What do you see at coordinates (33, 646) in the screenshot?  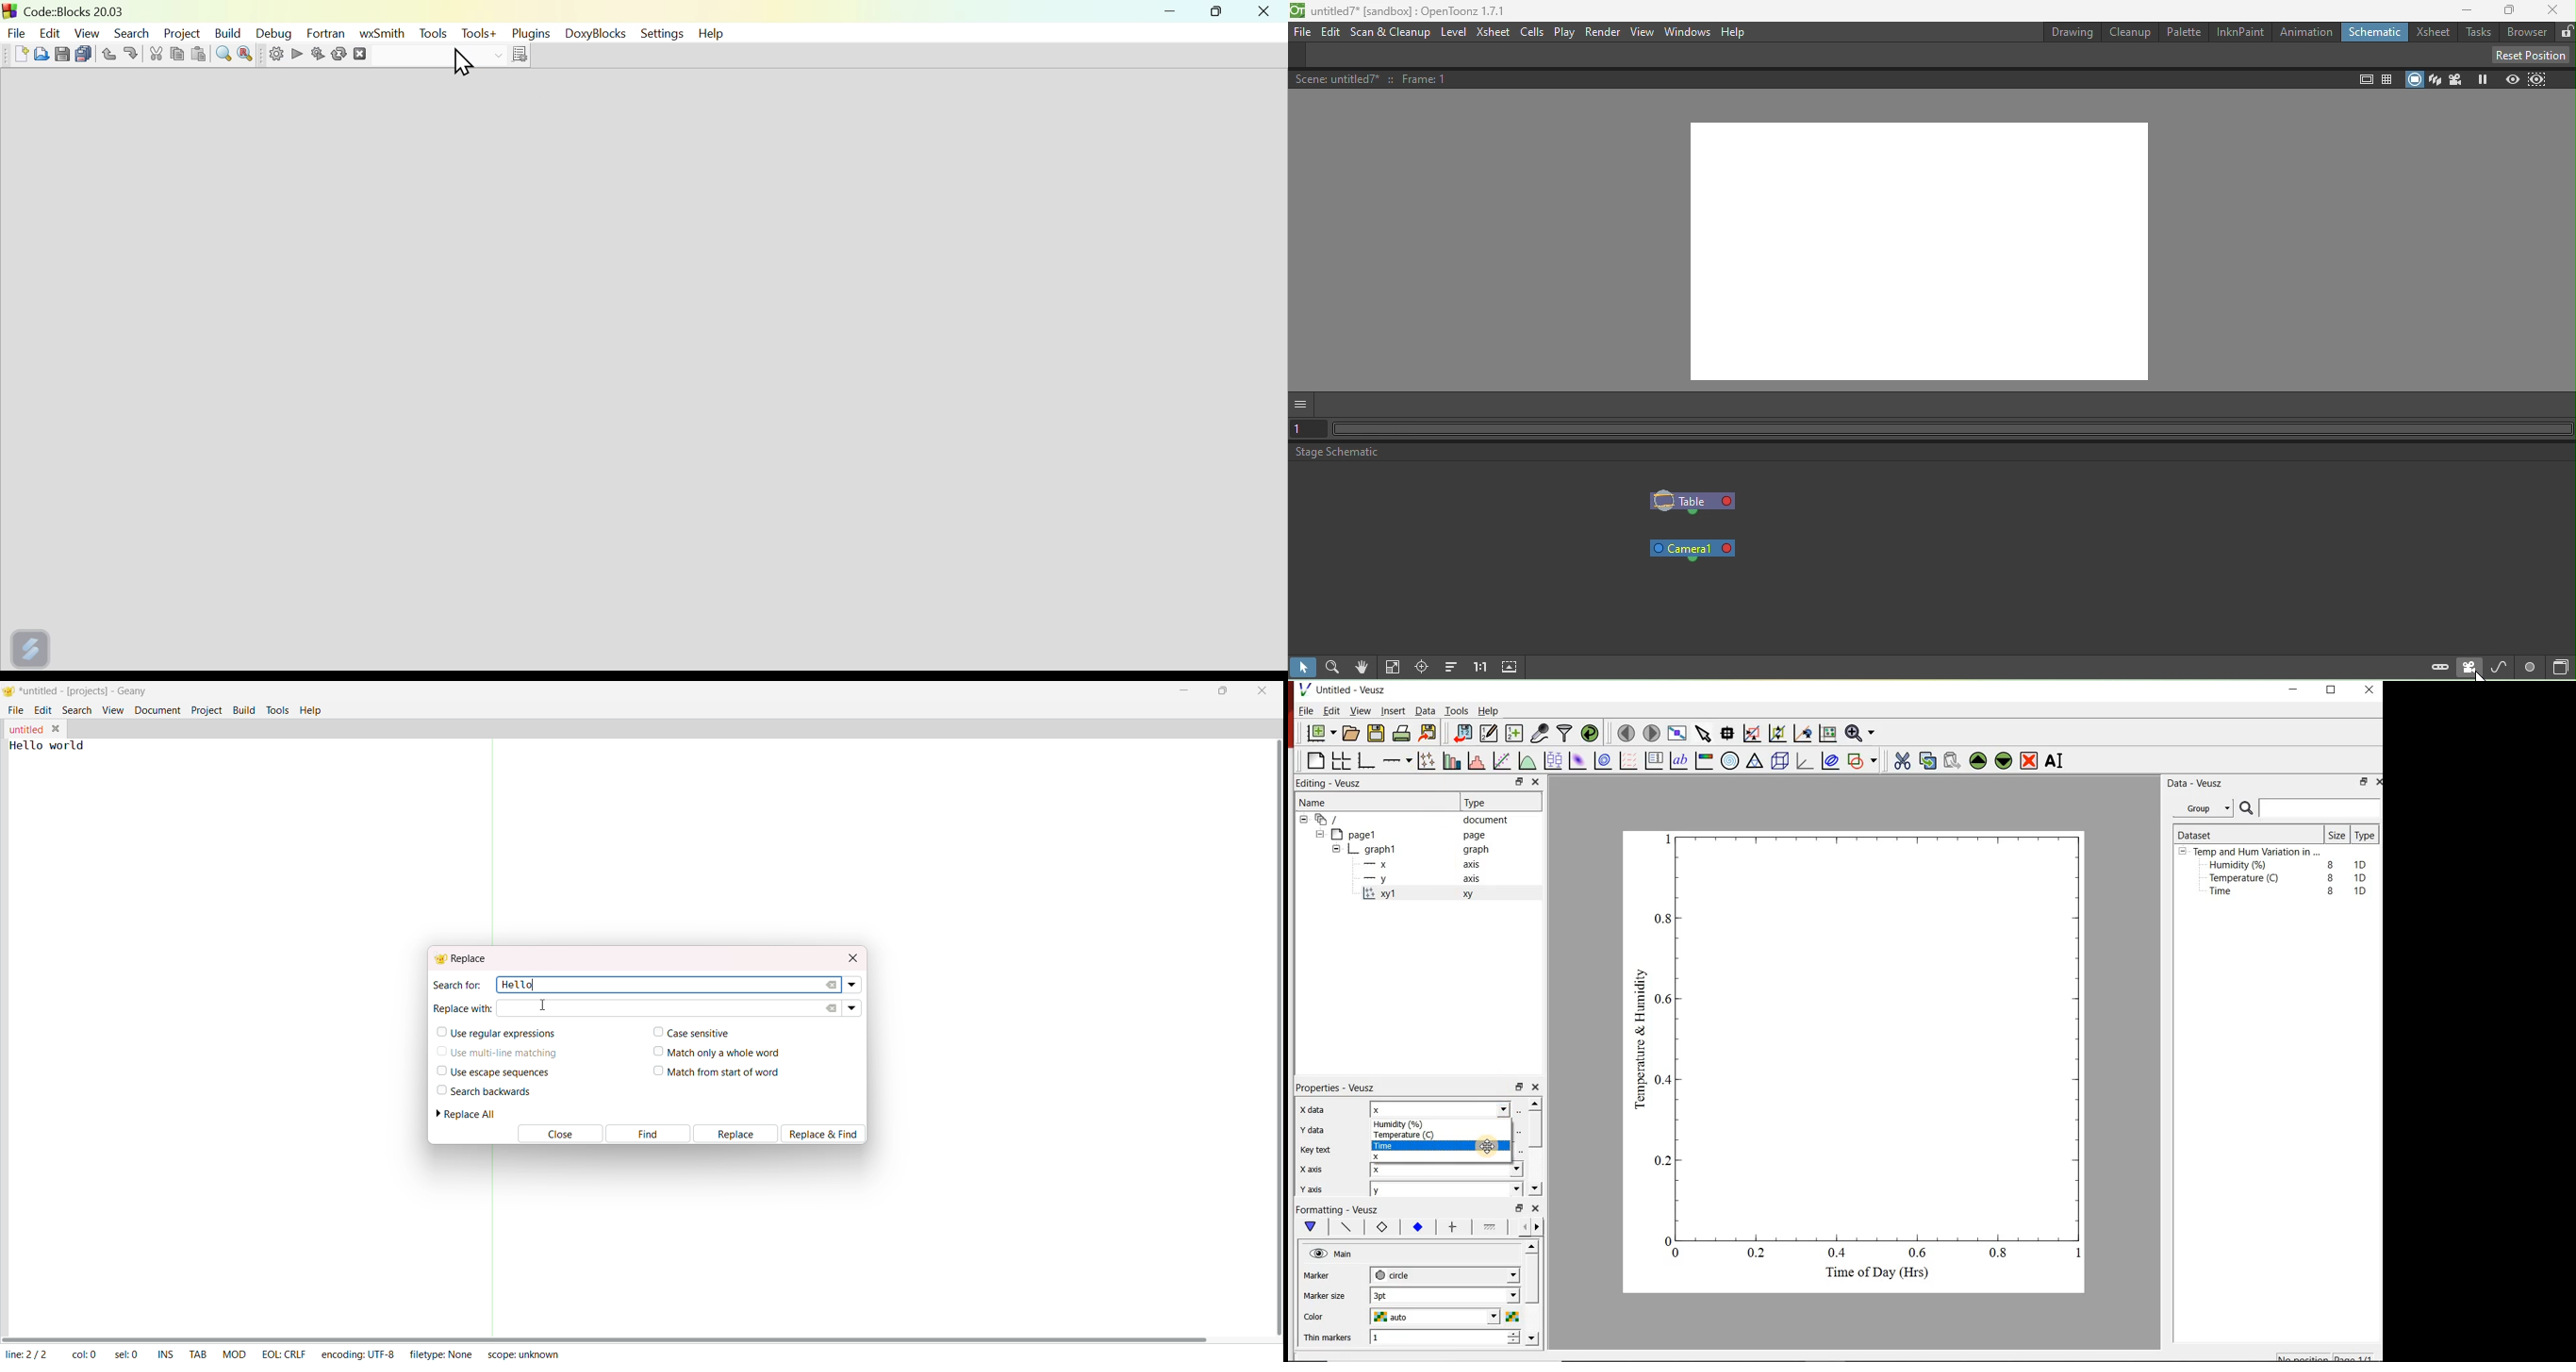 I see `screexpert` at bounding box center [33, 646].